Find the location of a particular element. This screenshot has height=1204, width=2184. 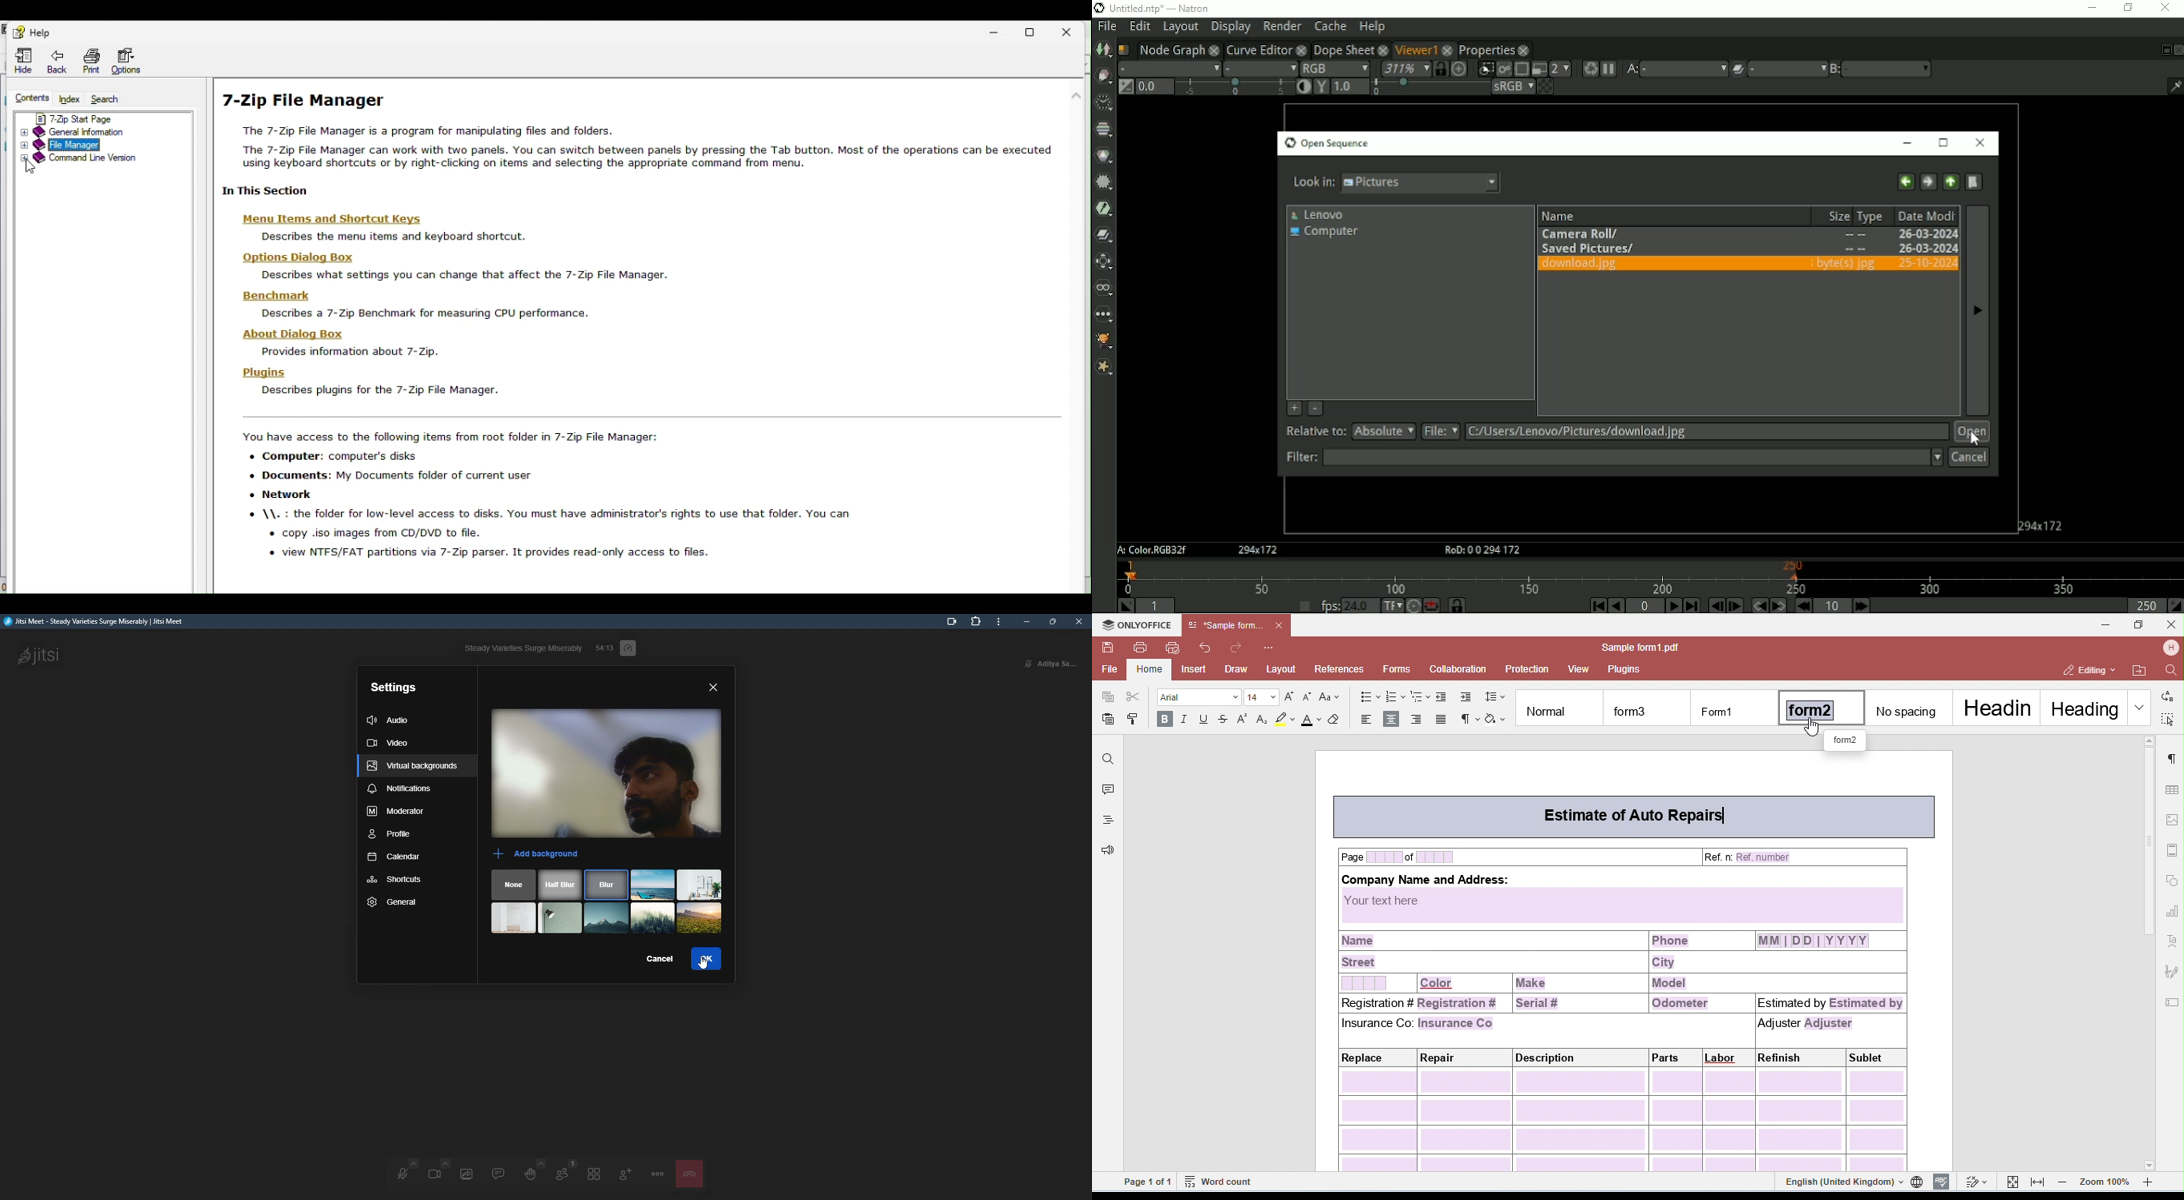

Minimise is located at coordinates (995, 32).